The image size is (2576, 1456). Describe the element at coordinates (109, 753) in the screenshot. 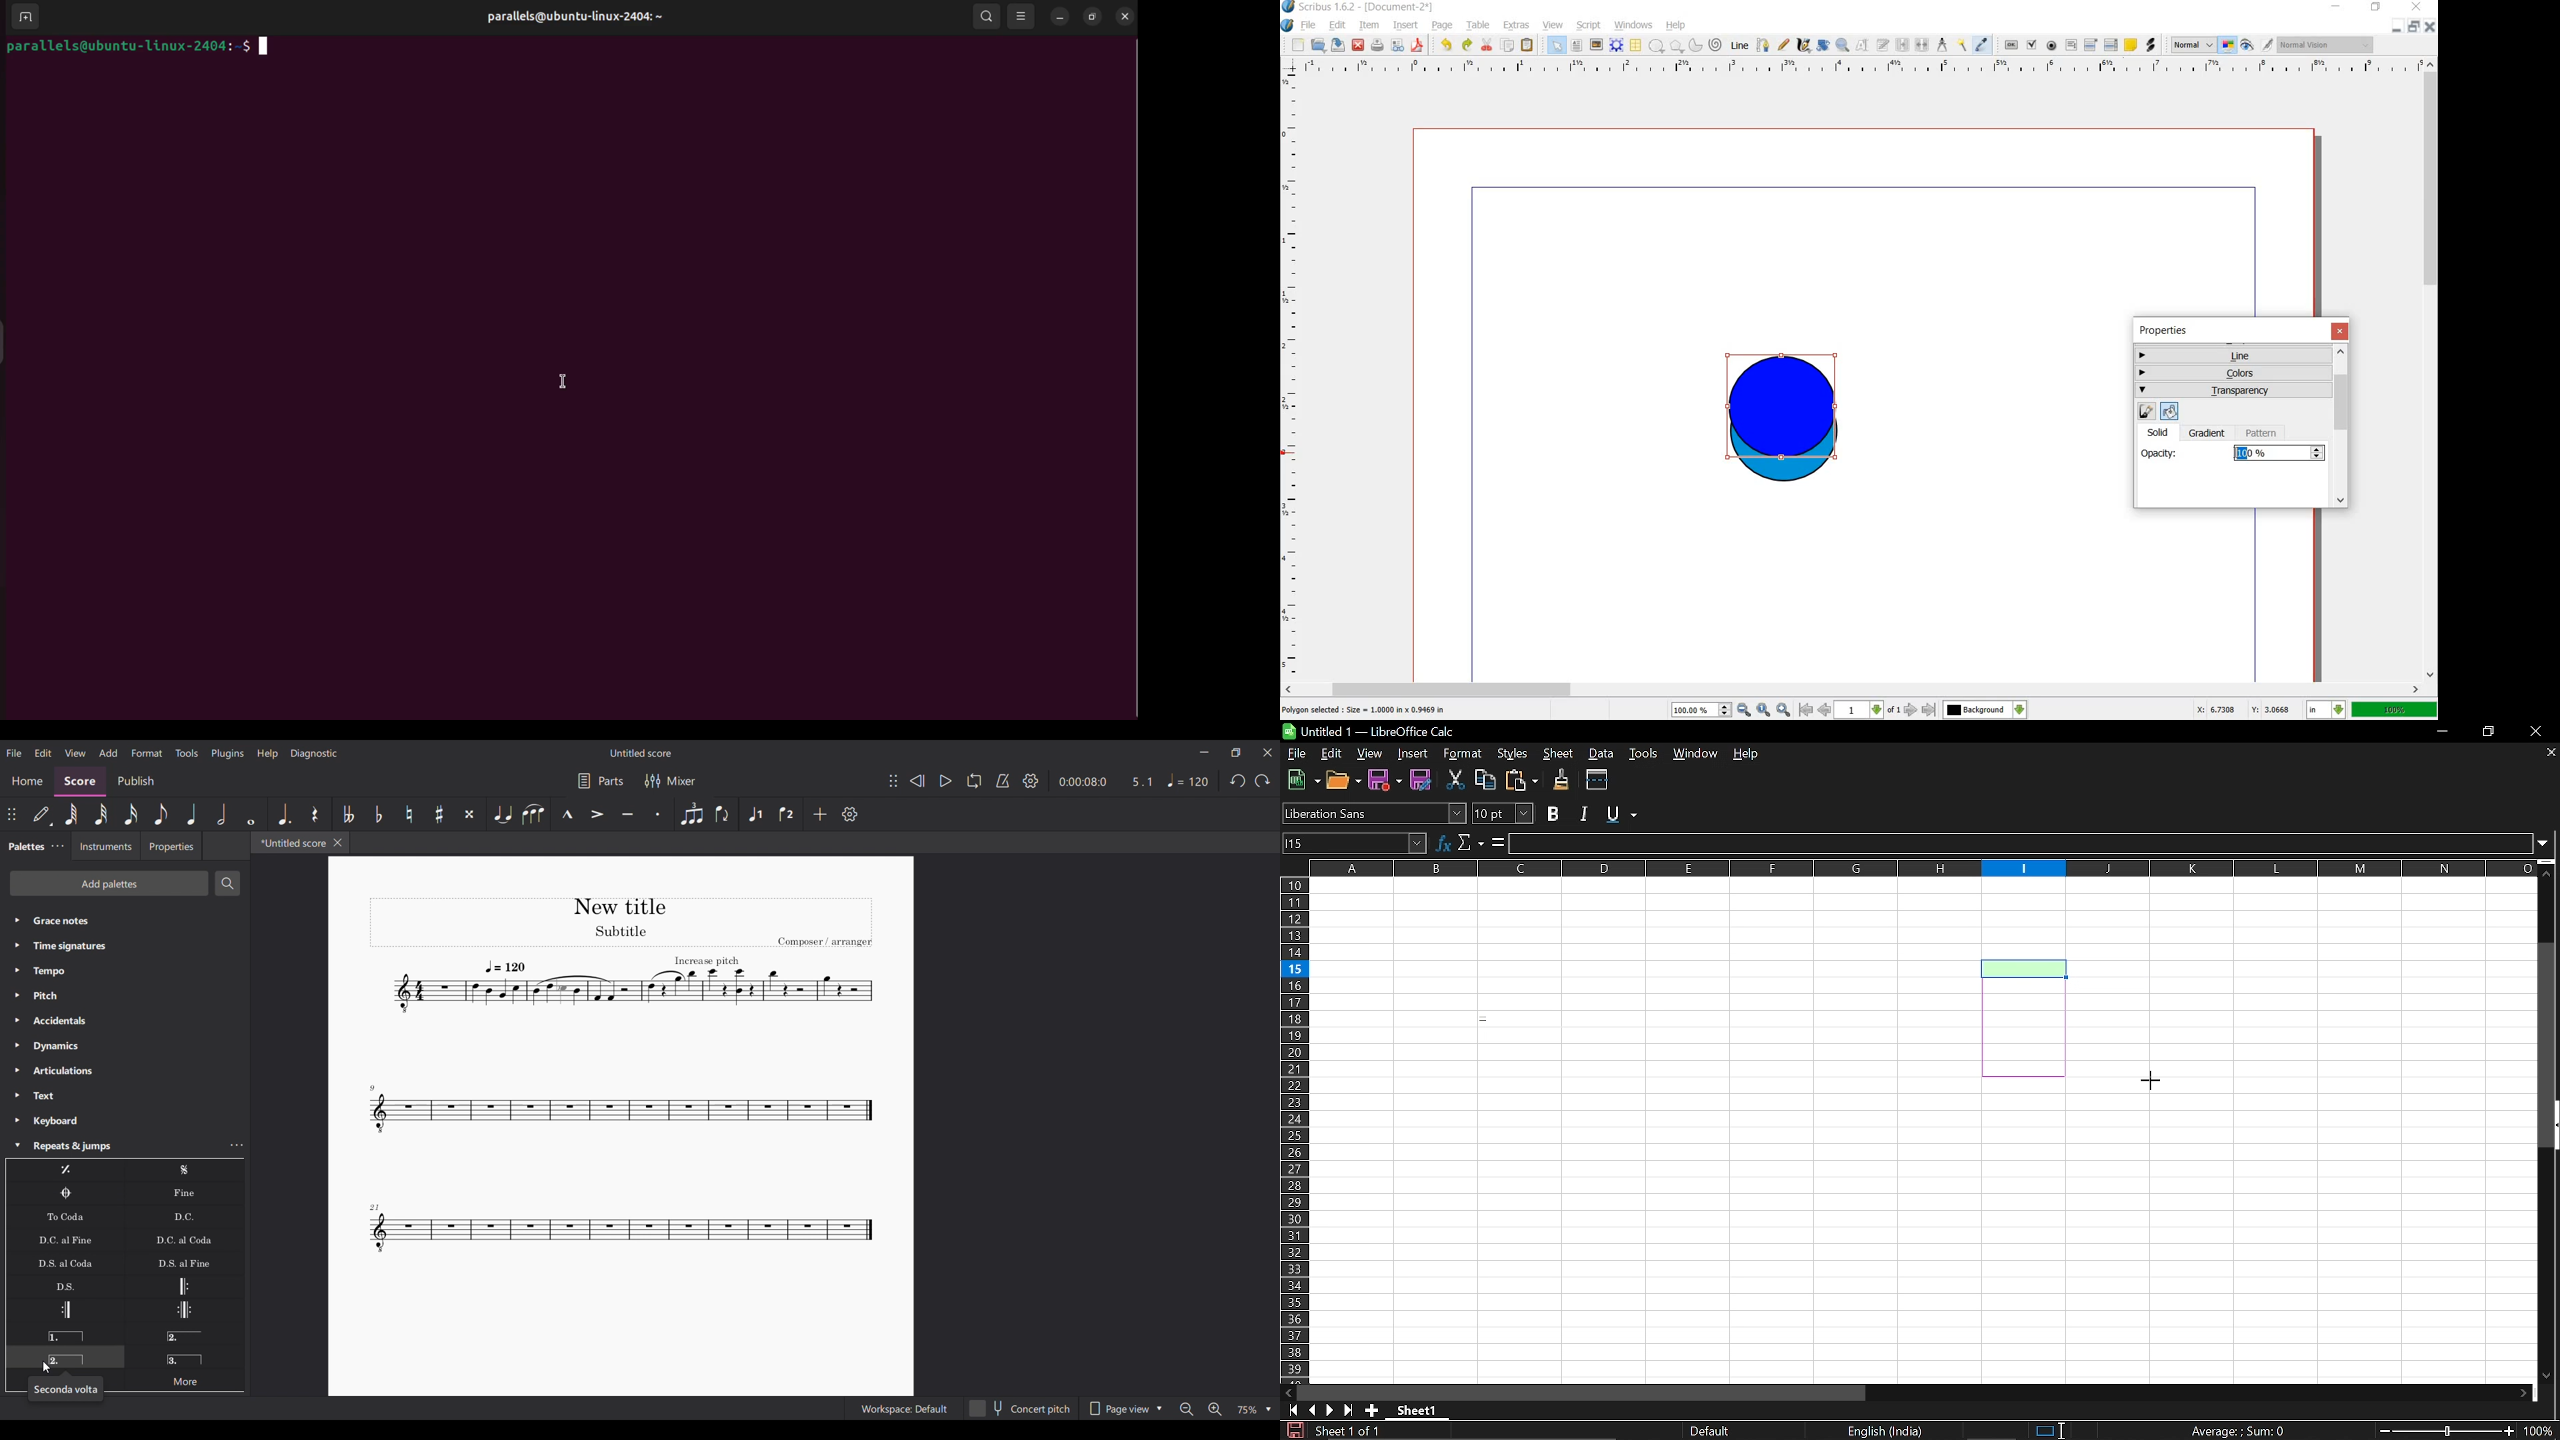

I see `Add menu` at that location.